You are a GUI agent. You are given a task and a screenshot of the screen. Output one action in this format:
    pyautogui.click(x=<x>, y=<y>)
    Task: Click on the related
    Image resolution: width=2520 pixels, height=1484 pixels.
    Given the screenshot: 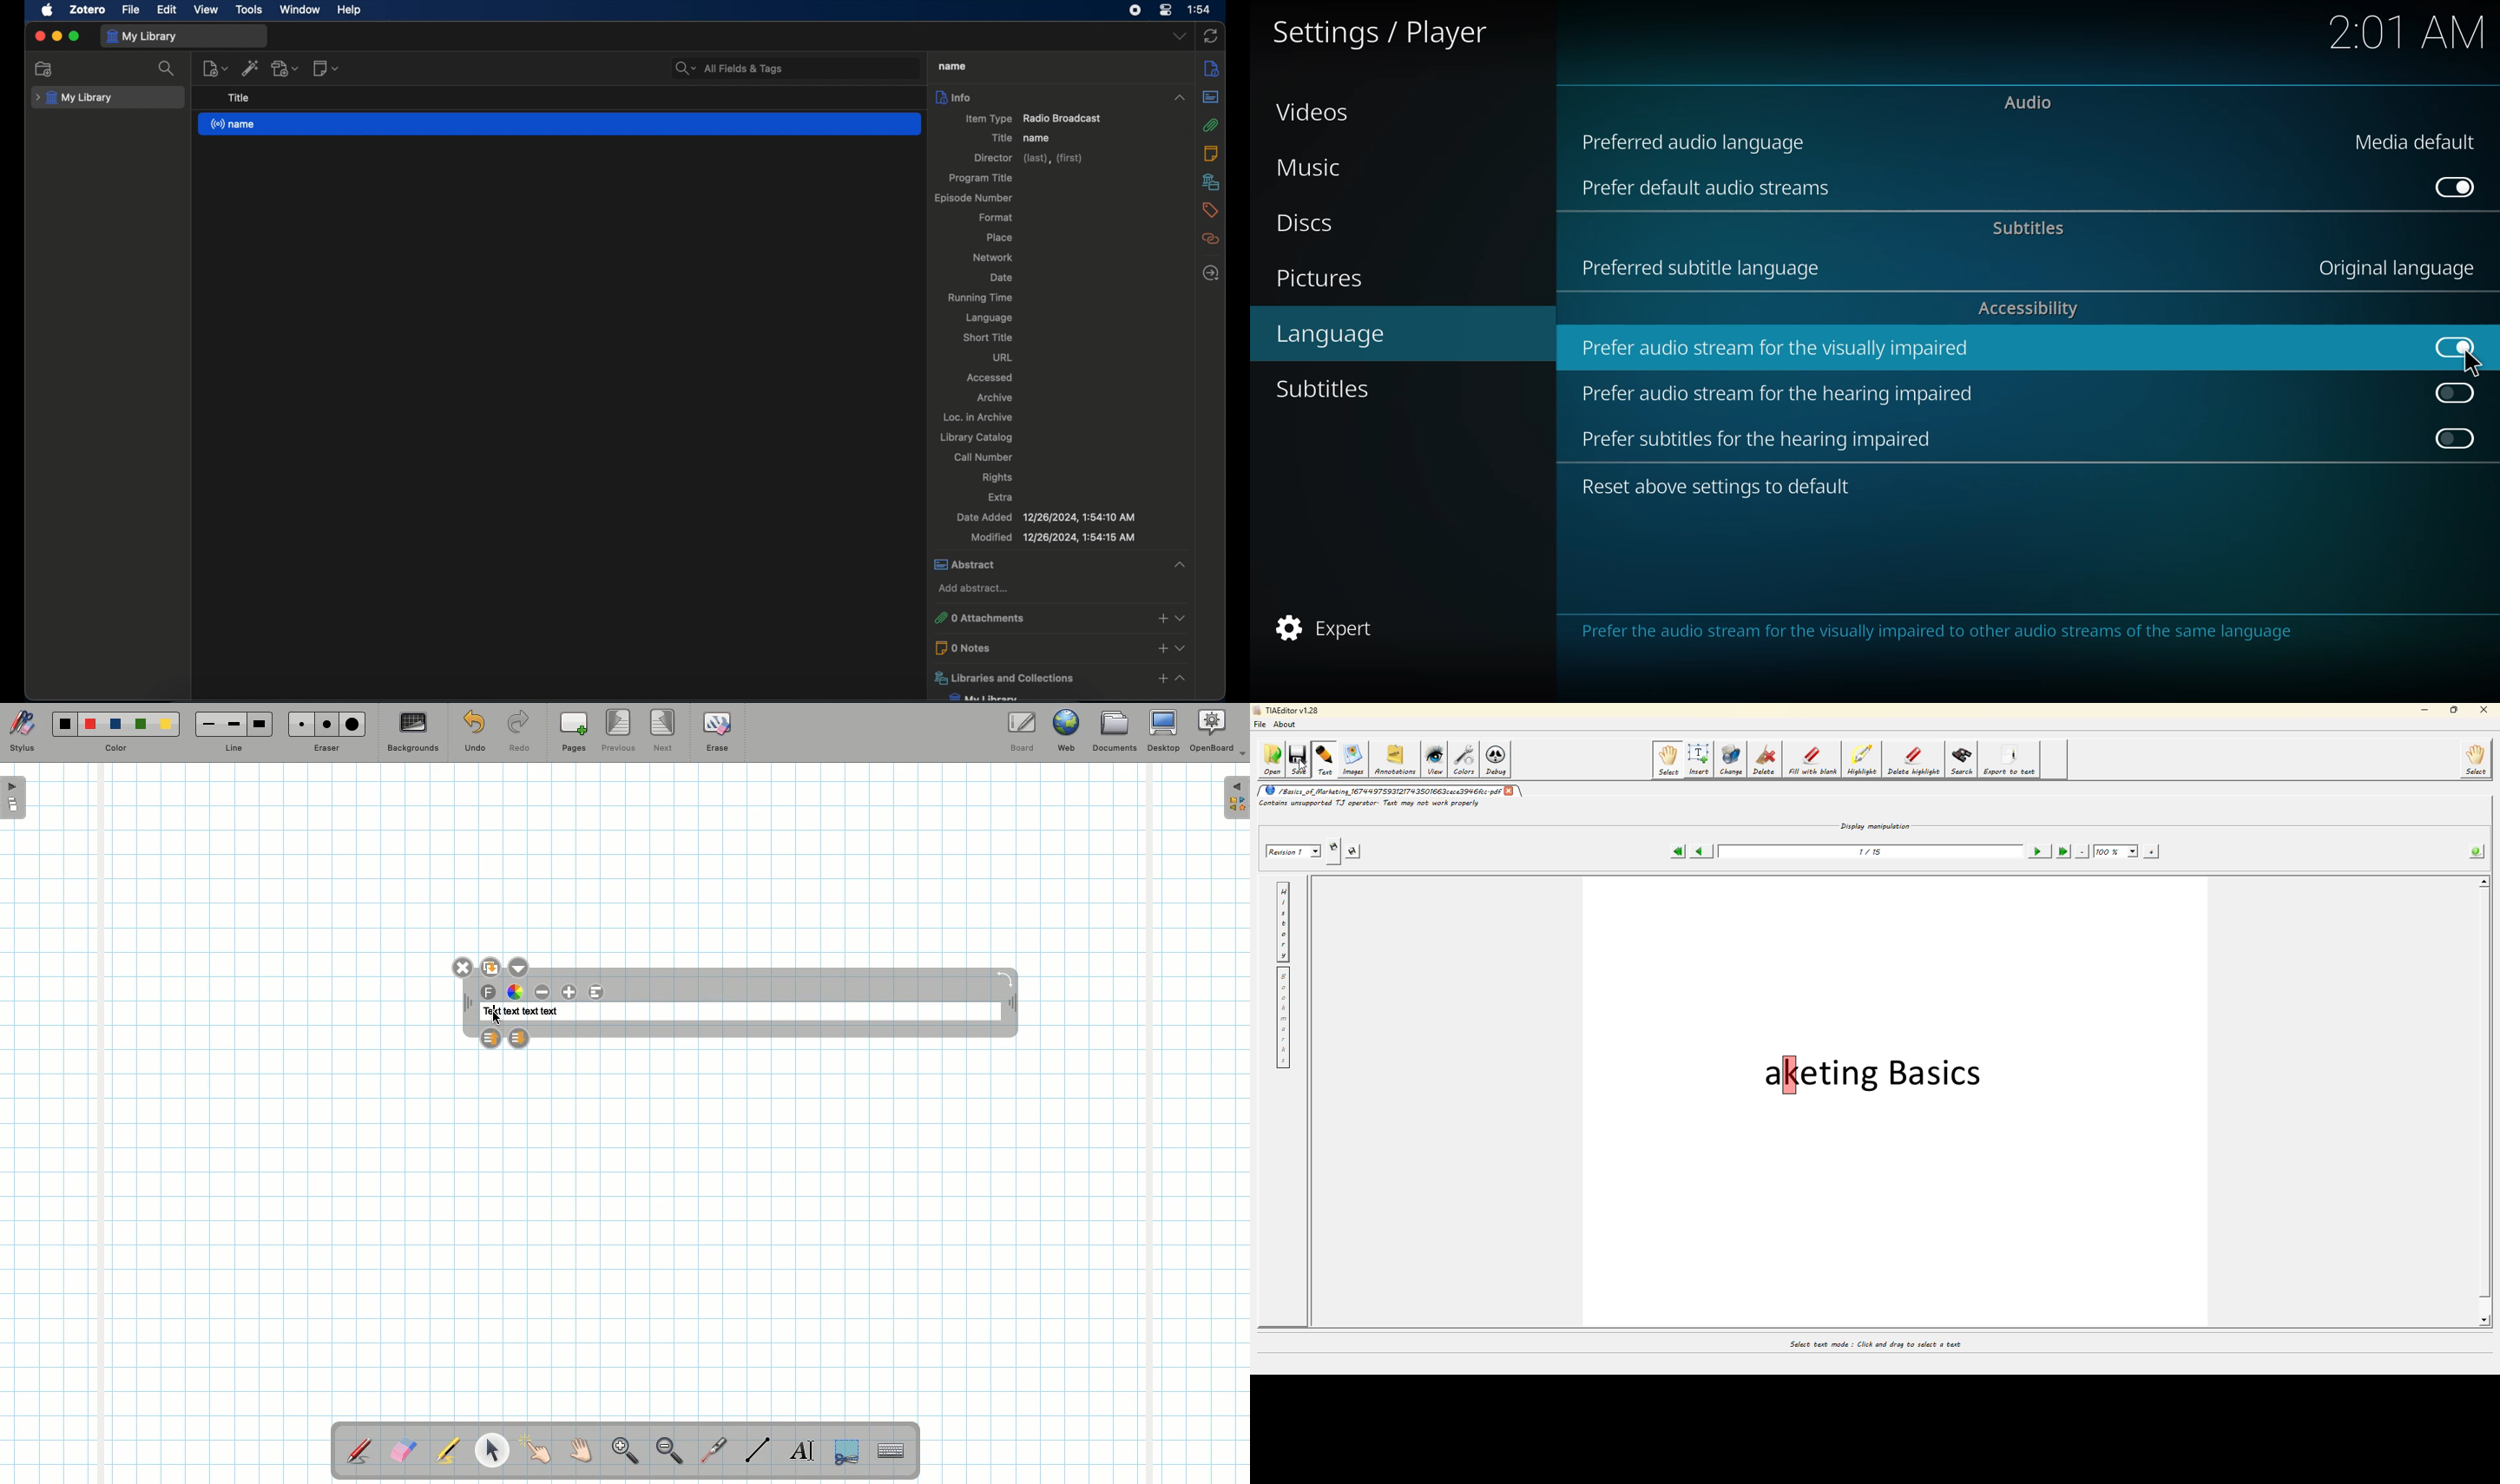 What is the action you would take?
    pyautogui.click(x=1211, y=239)
    